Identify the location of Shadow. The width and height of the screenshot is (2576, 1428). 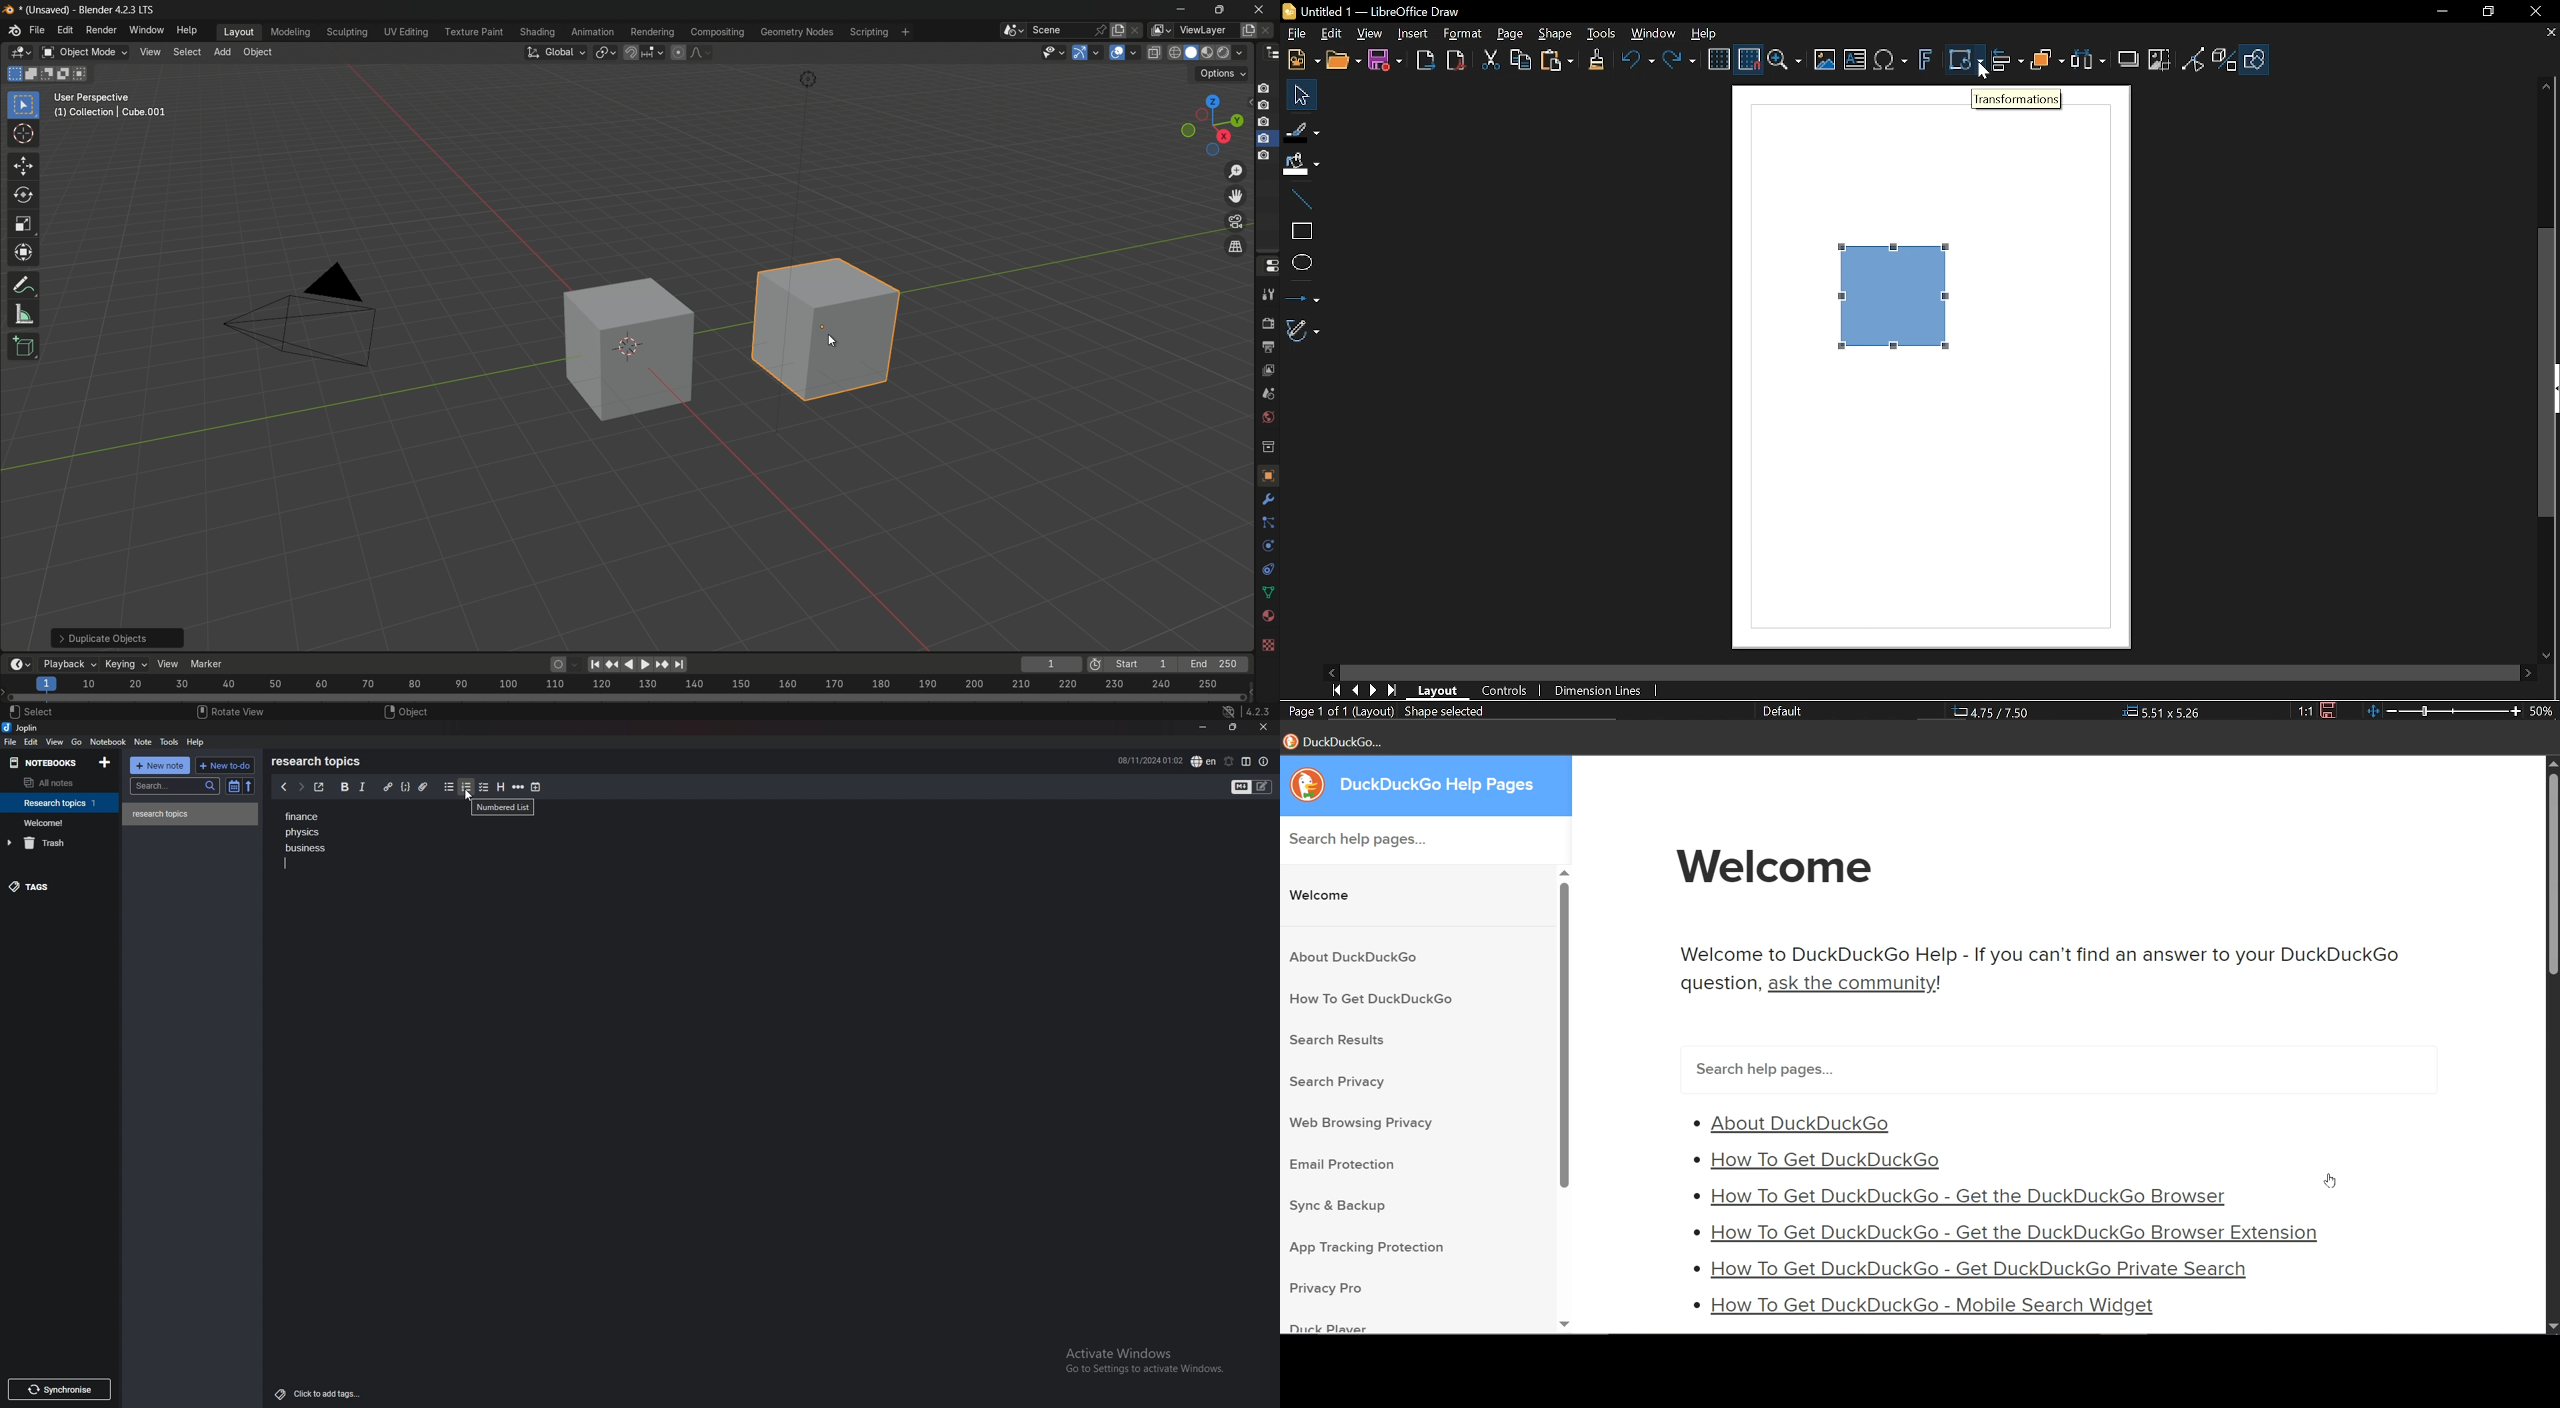
(2126, 58).